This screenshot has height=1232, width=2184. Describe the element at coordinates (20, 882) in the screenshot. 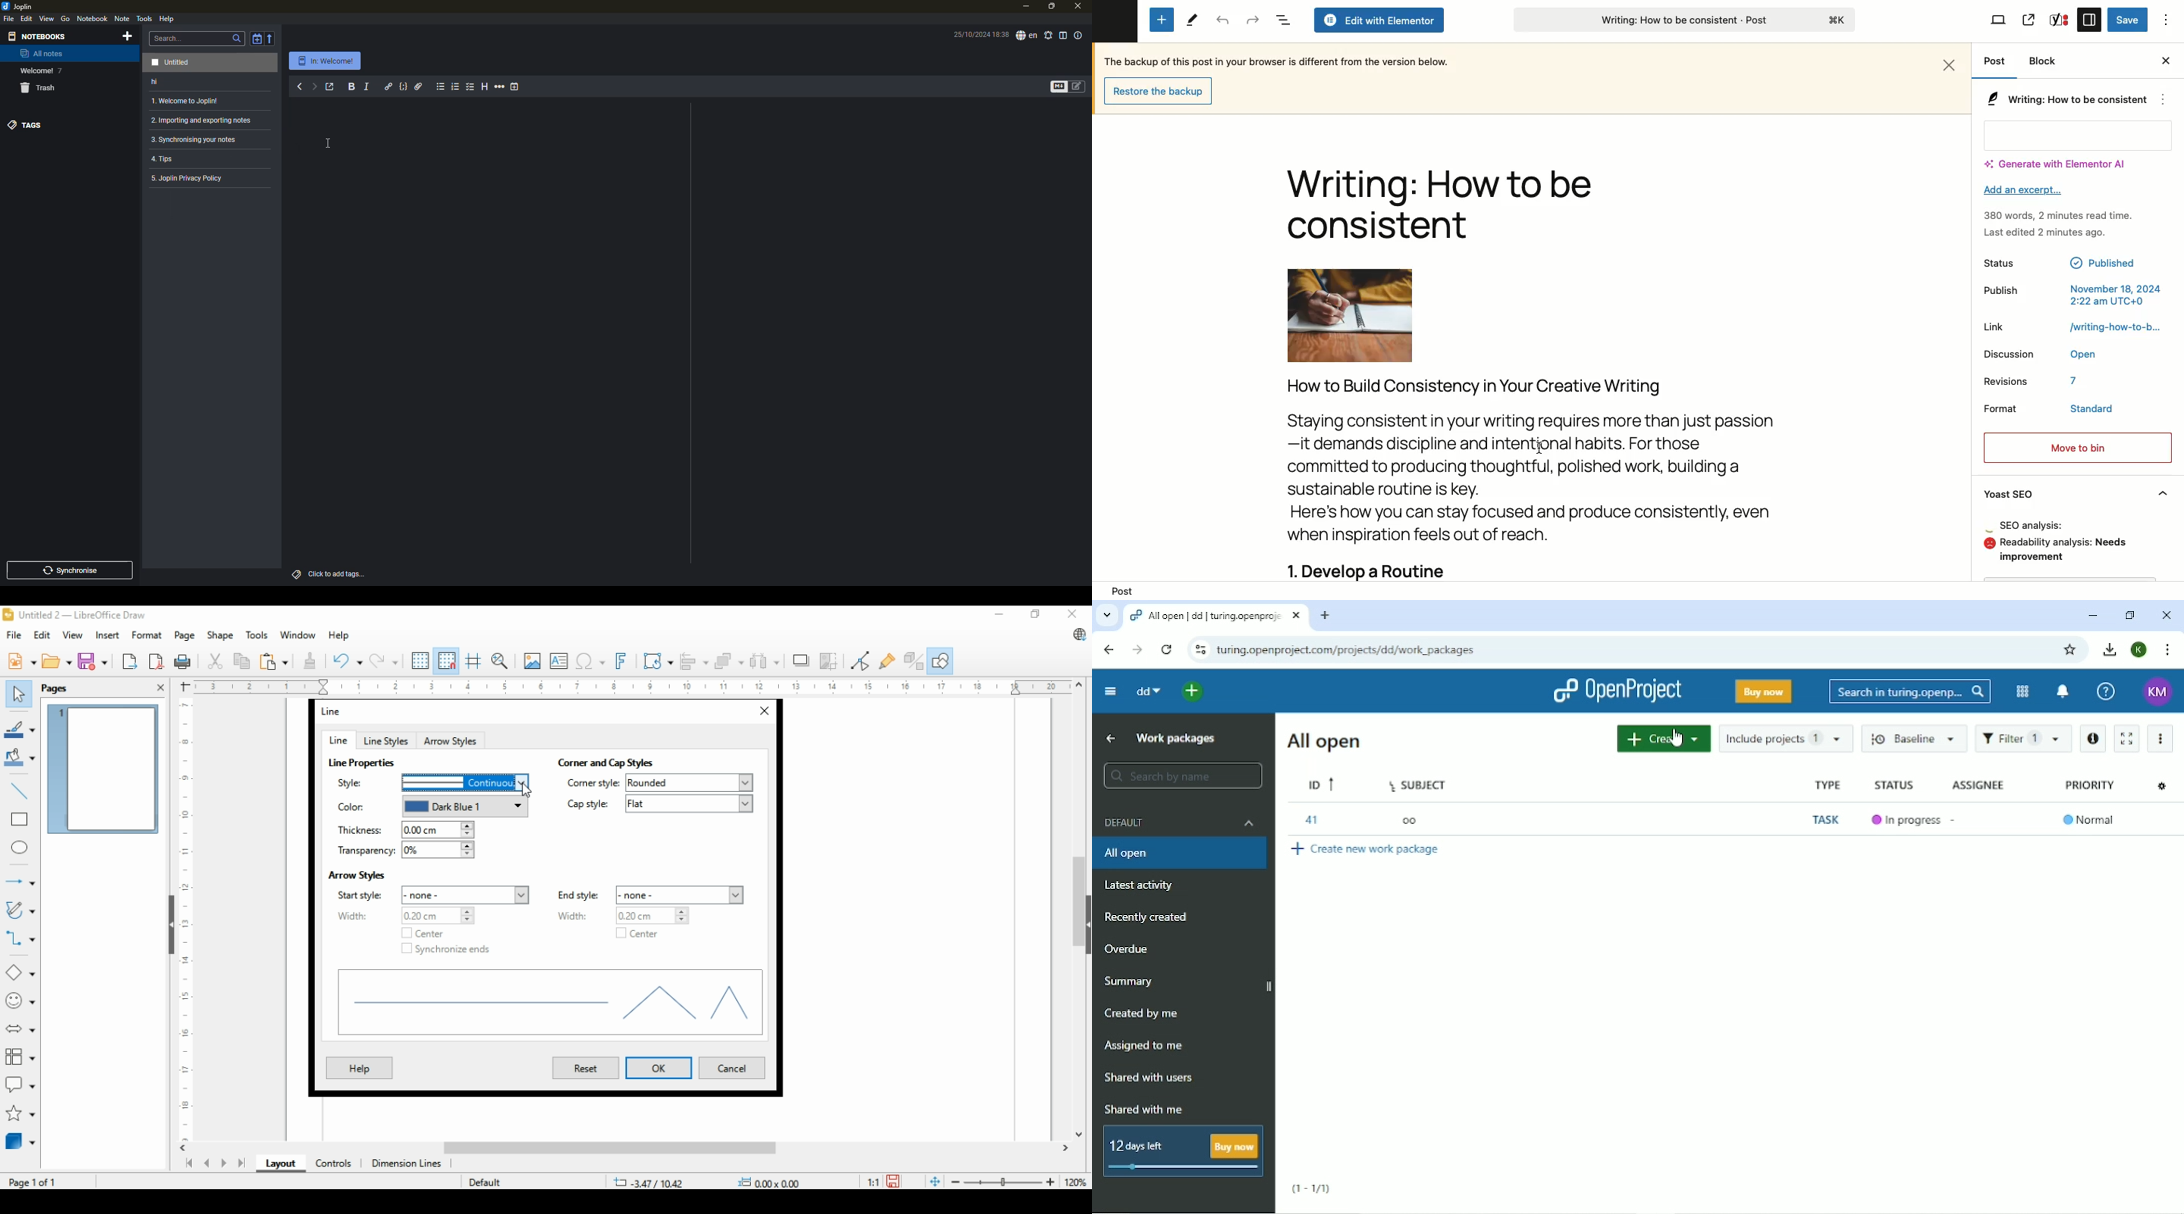

I see `lines and arrows` at that location.